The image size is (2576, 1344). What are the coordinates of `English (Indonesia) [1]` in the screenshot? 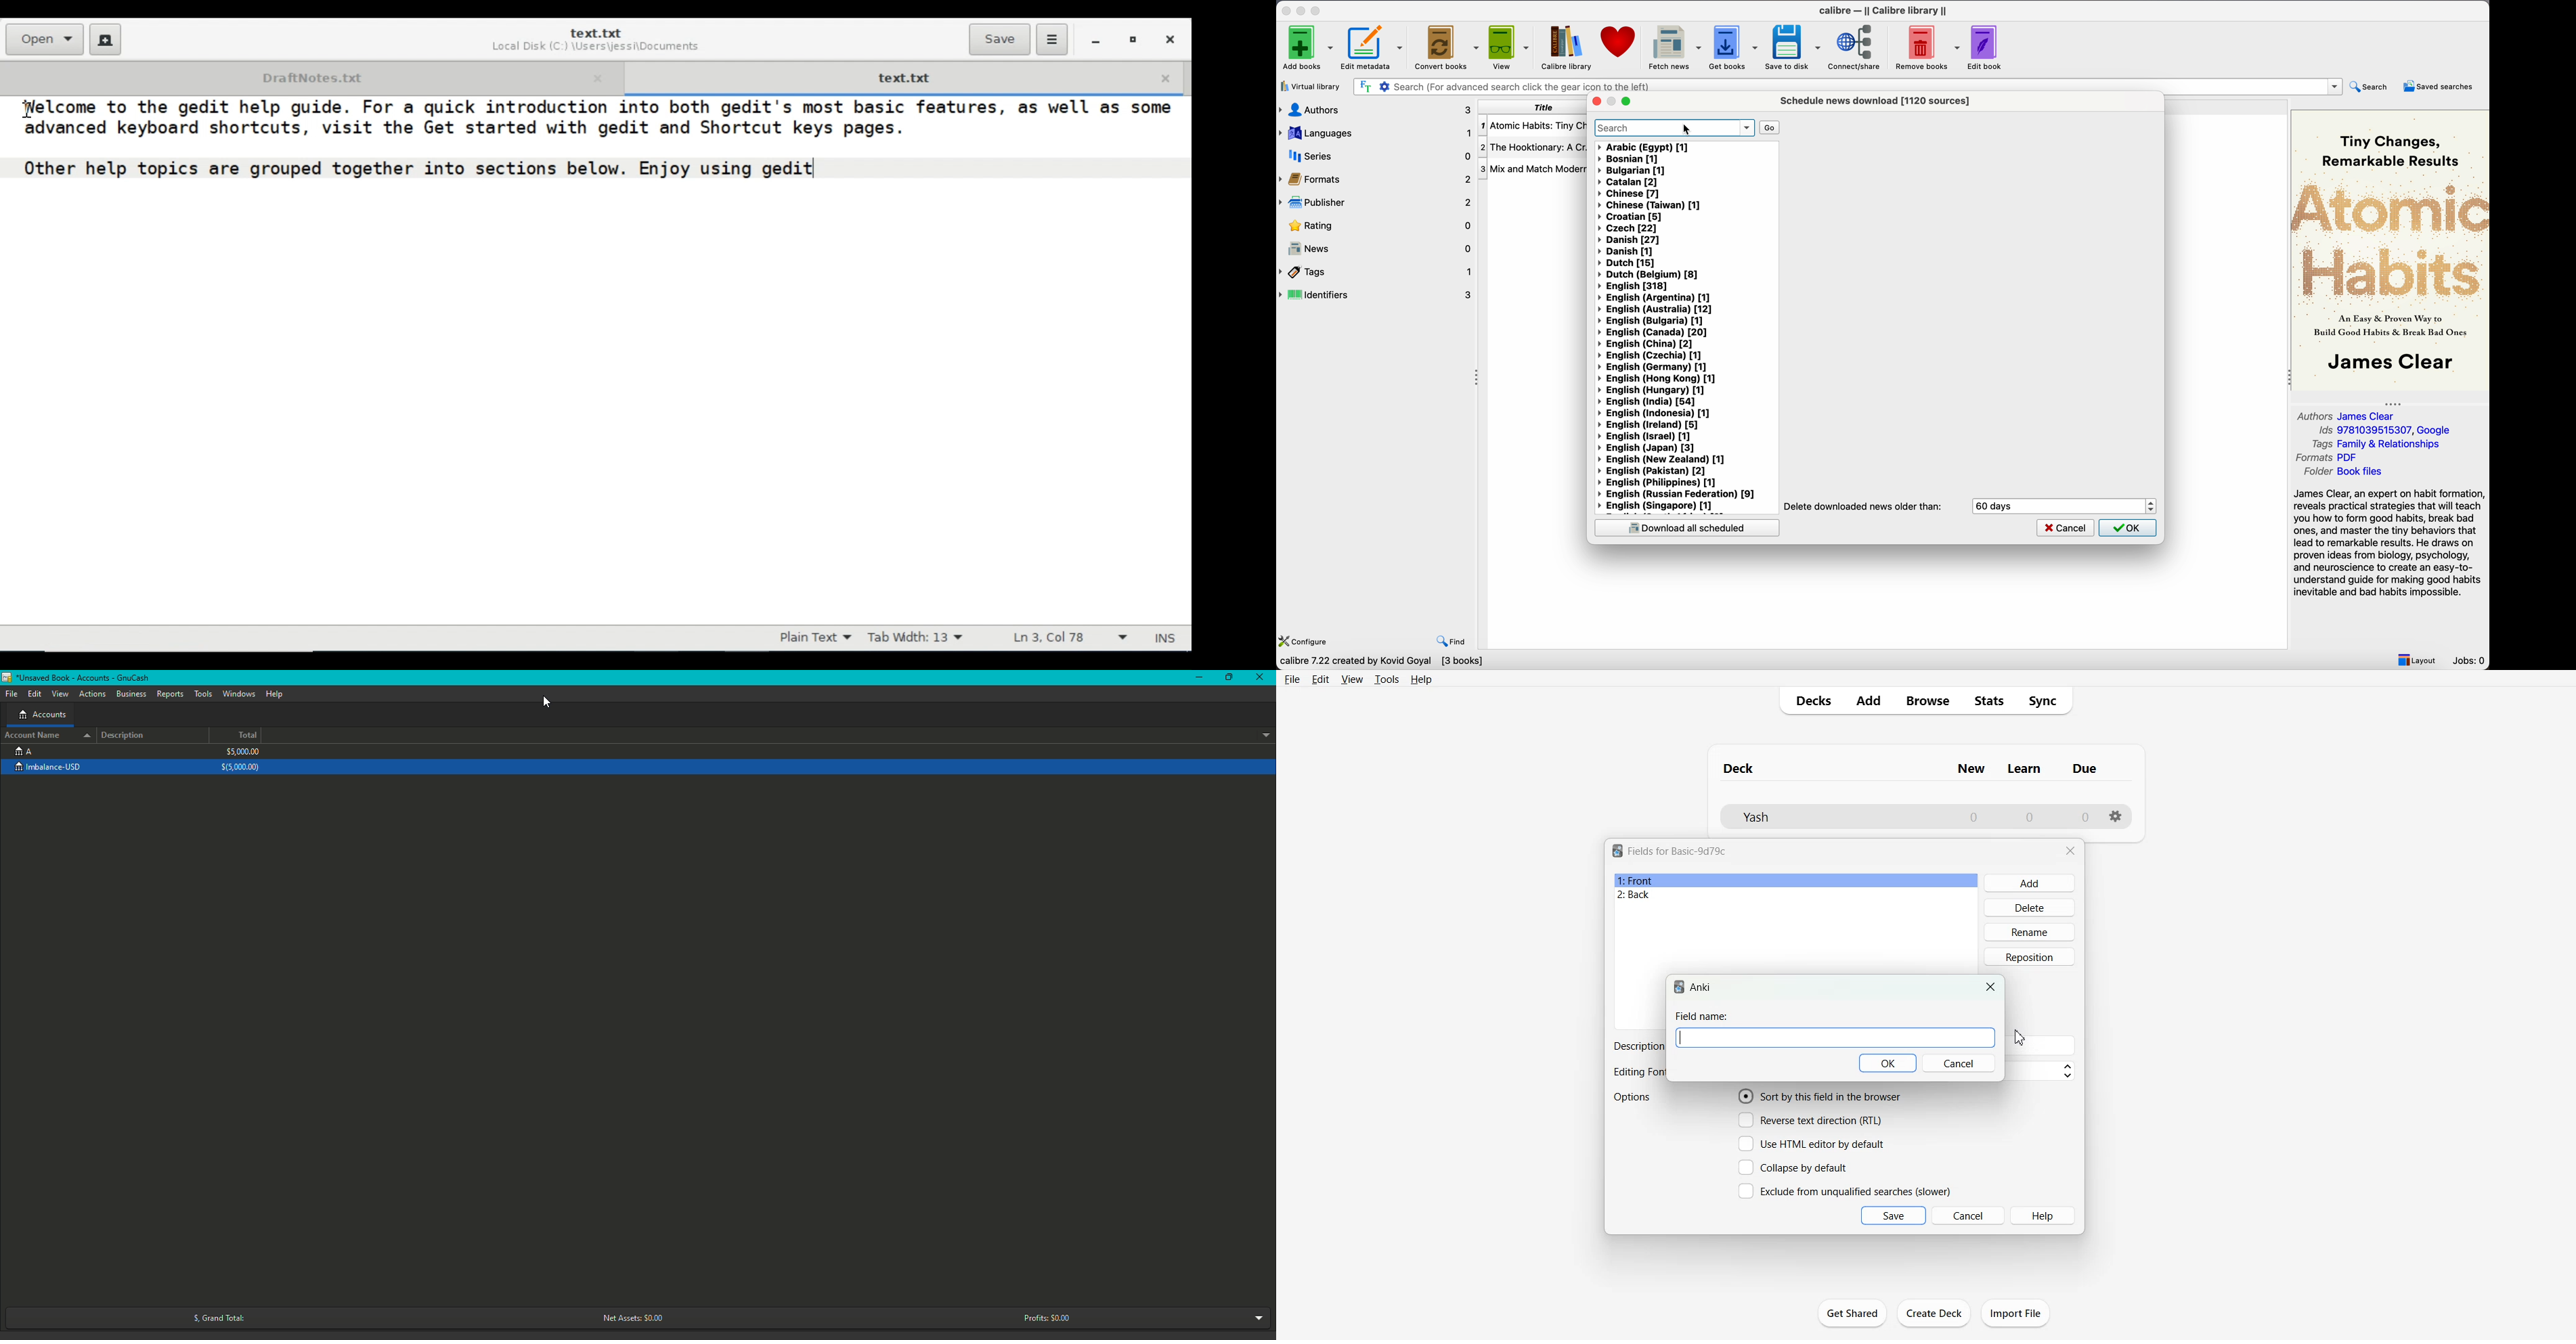 It's located at (1656, 414).